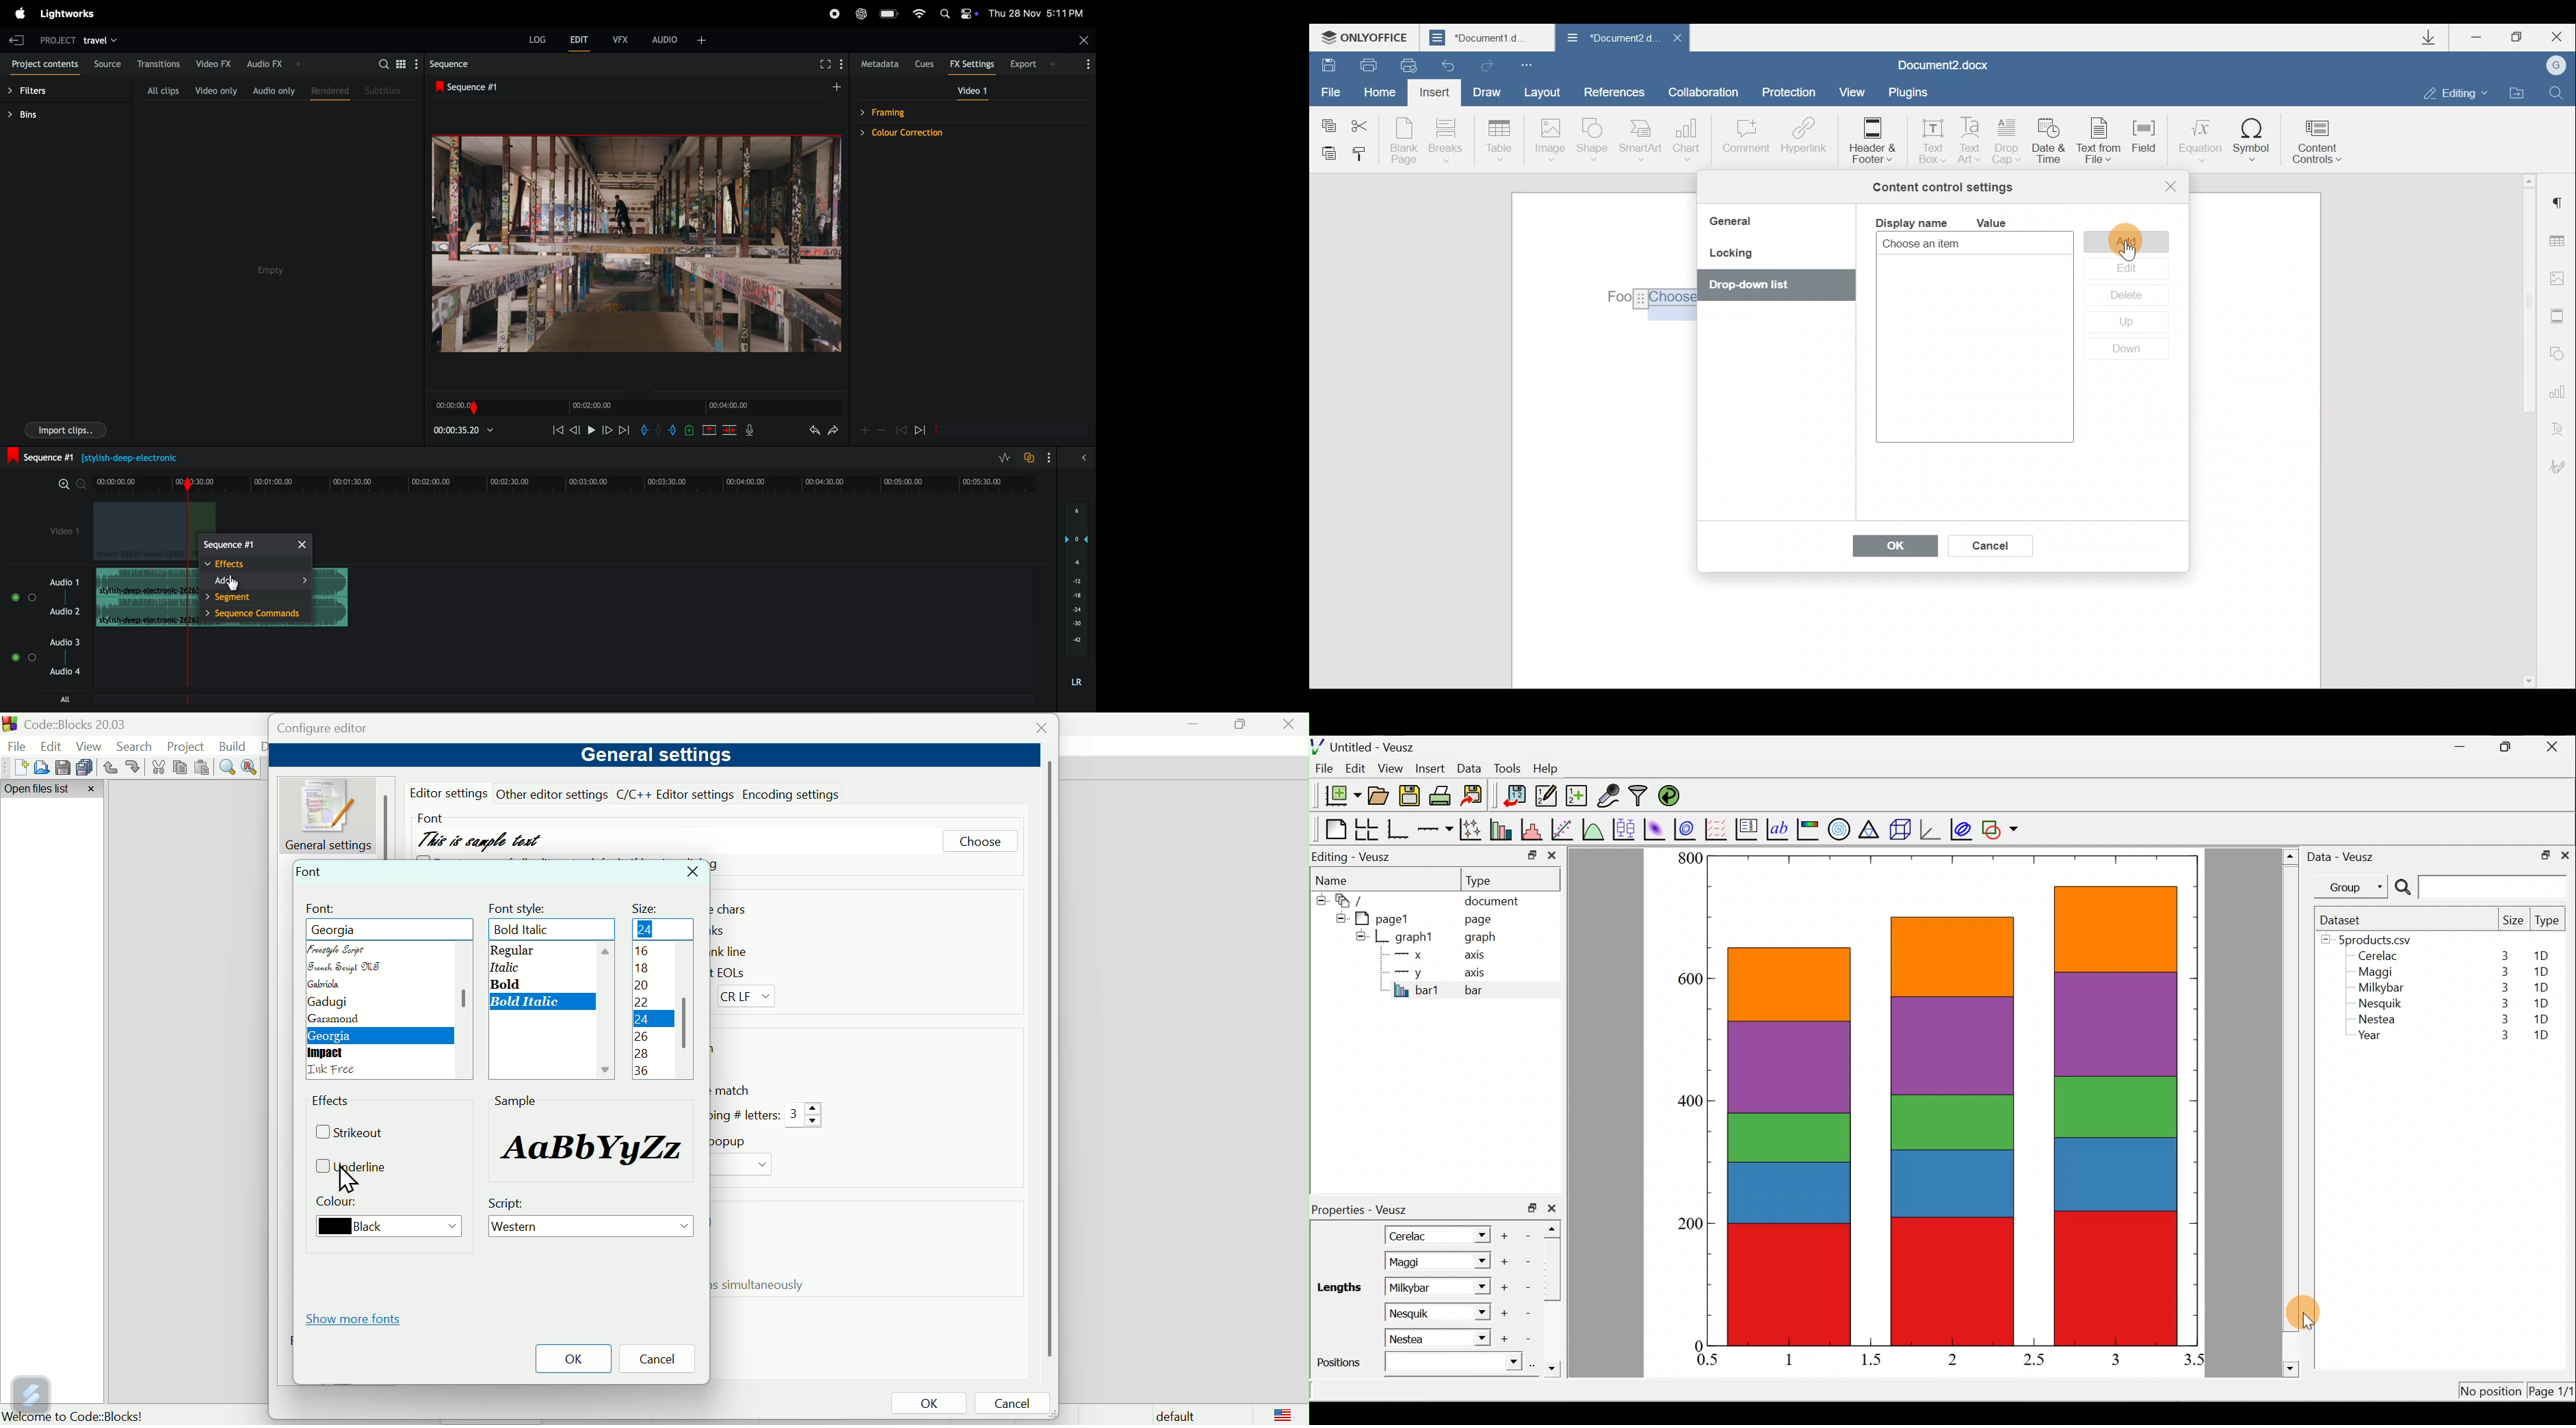  I want to click on options, so click(1047, 457).